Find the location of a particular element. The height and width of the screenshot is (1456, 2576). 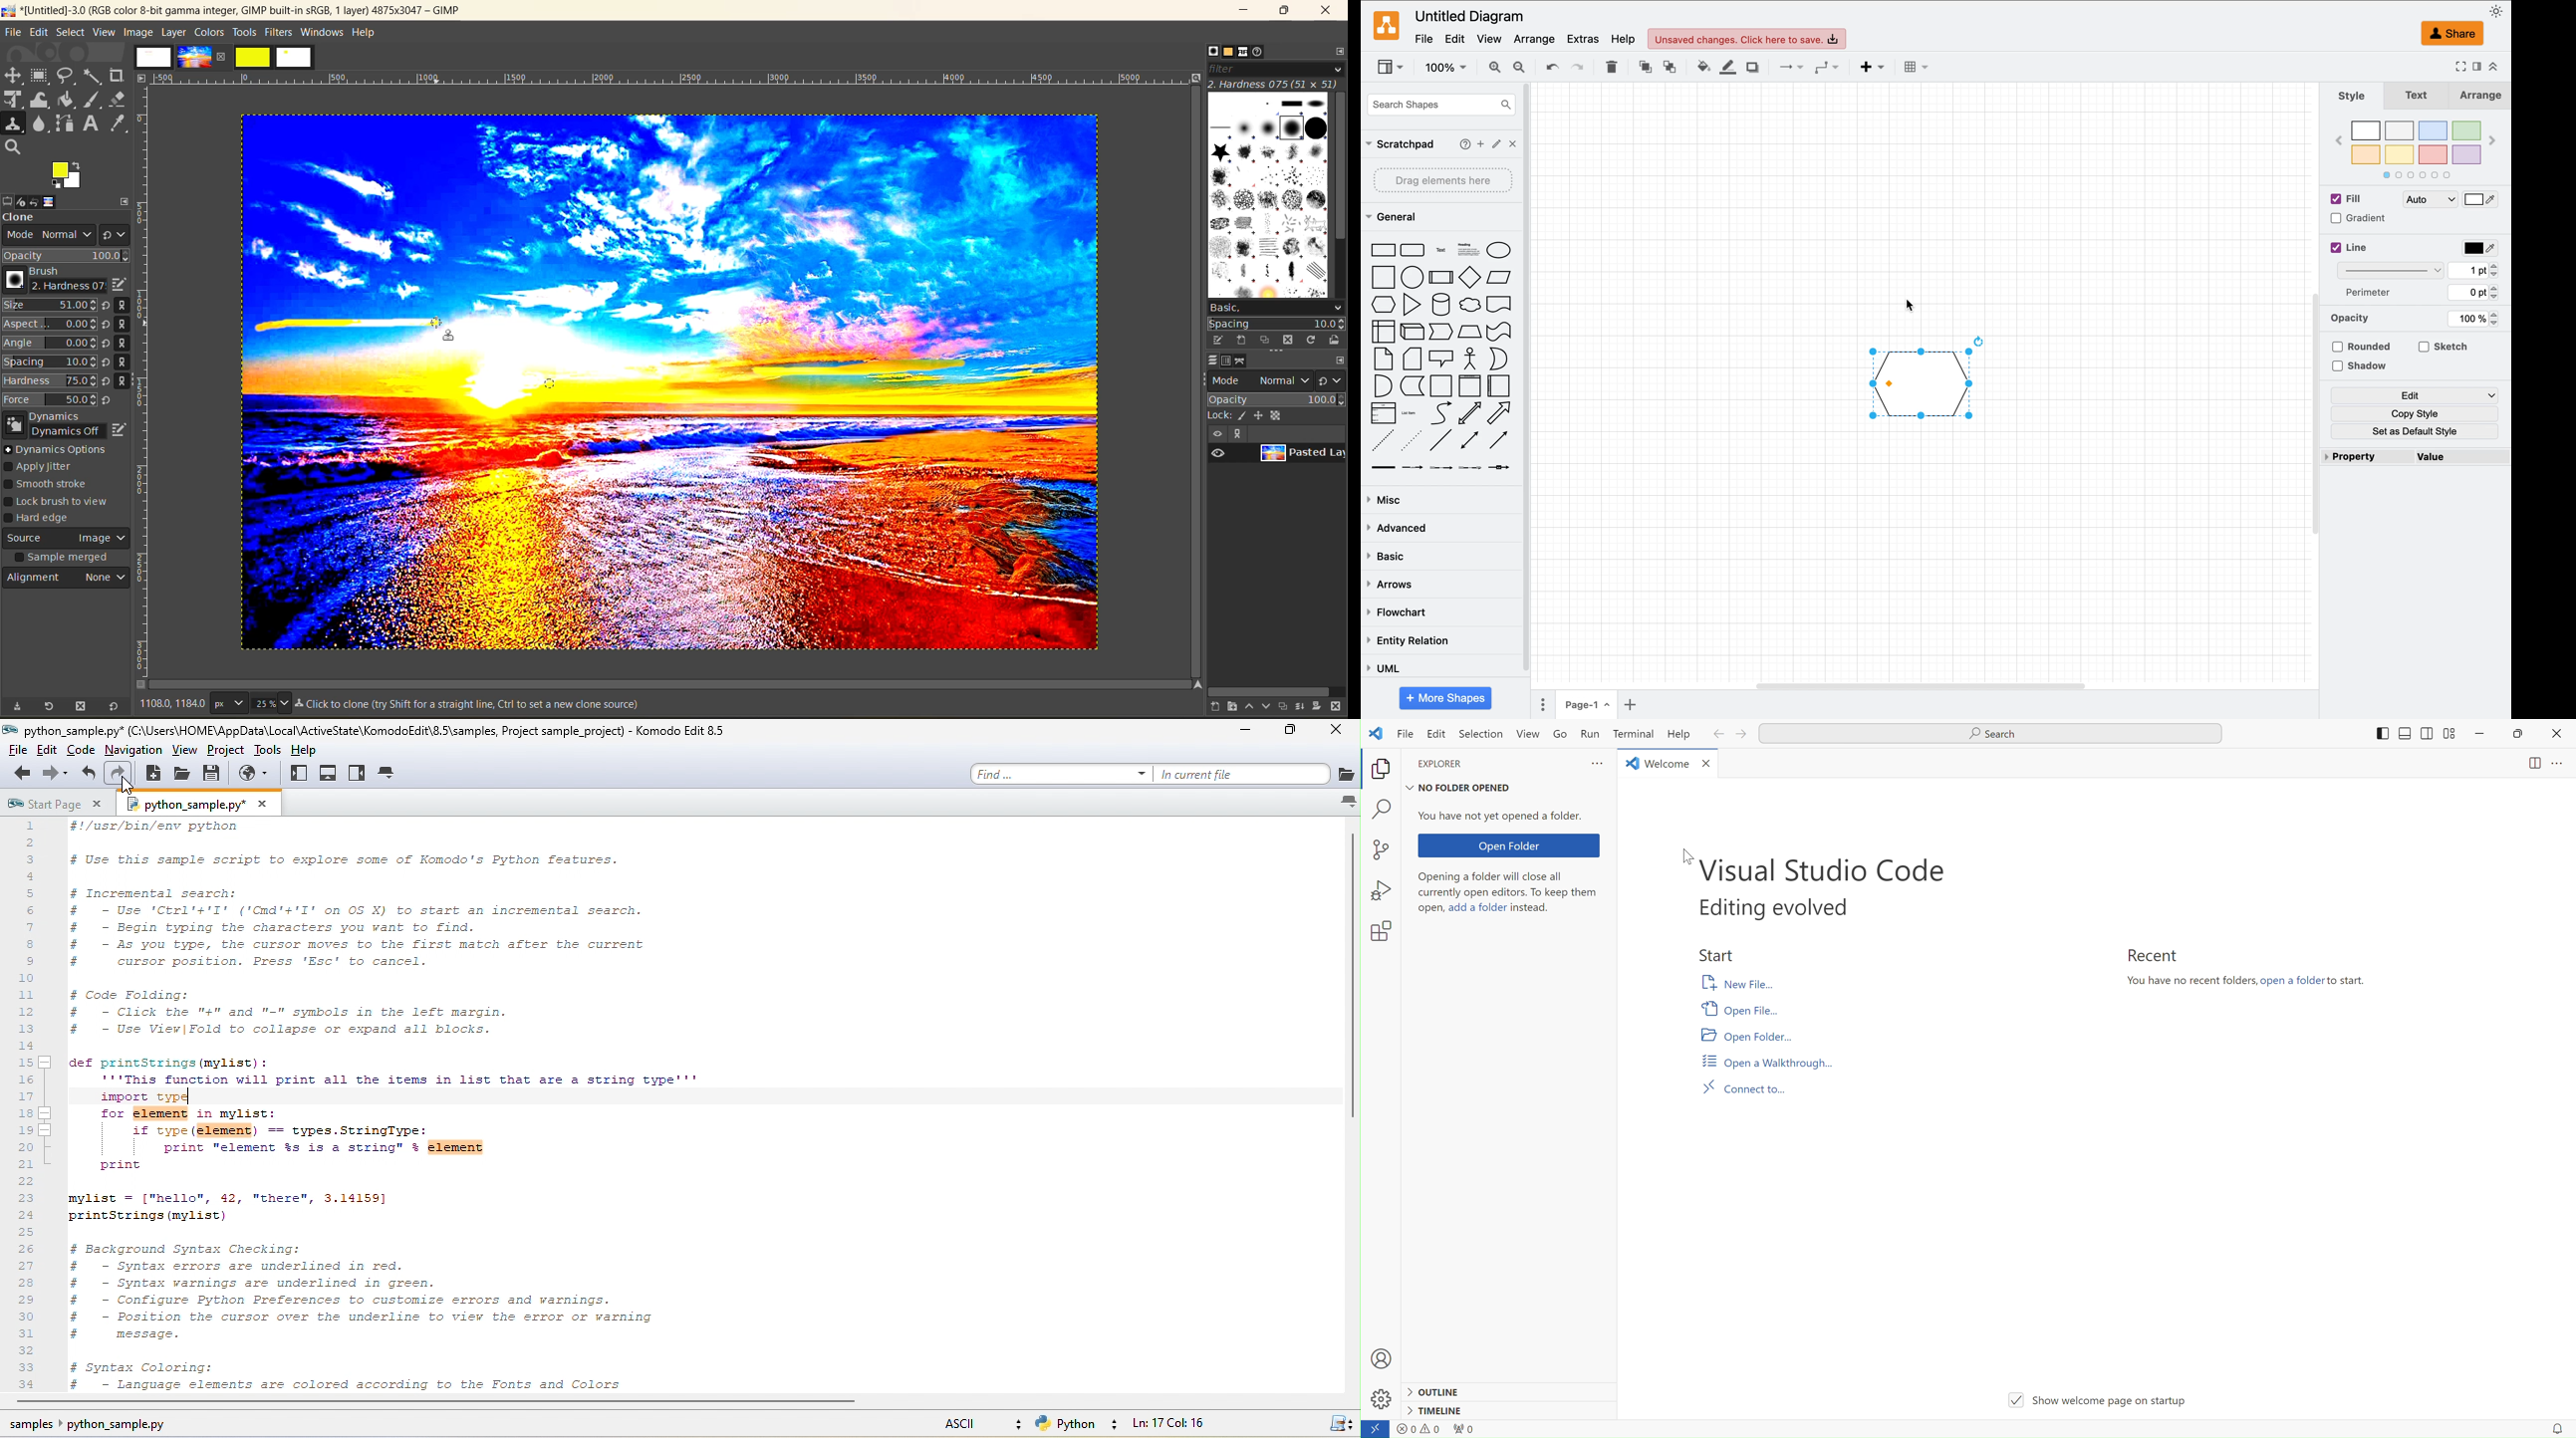

misc is located at coordinates (1386, 500).